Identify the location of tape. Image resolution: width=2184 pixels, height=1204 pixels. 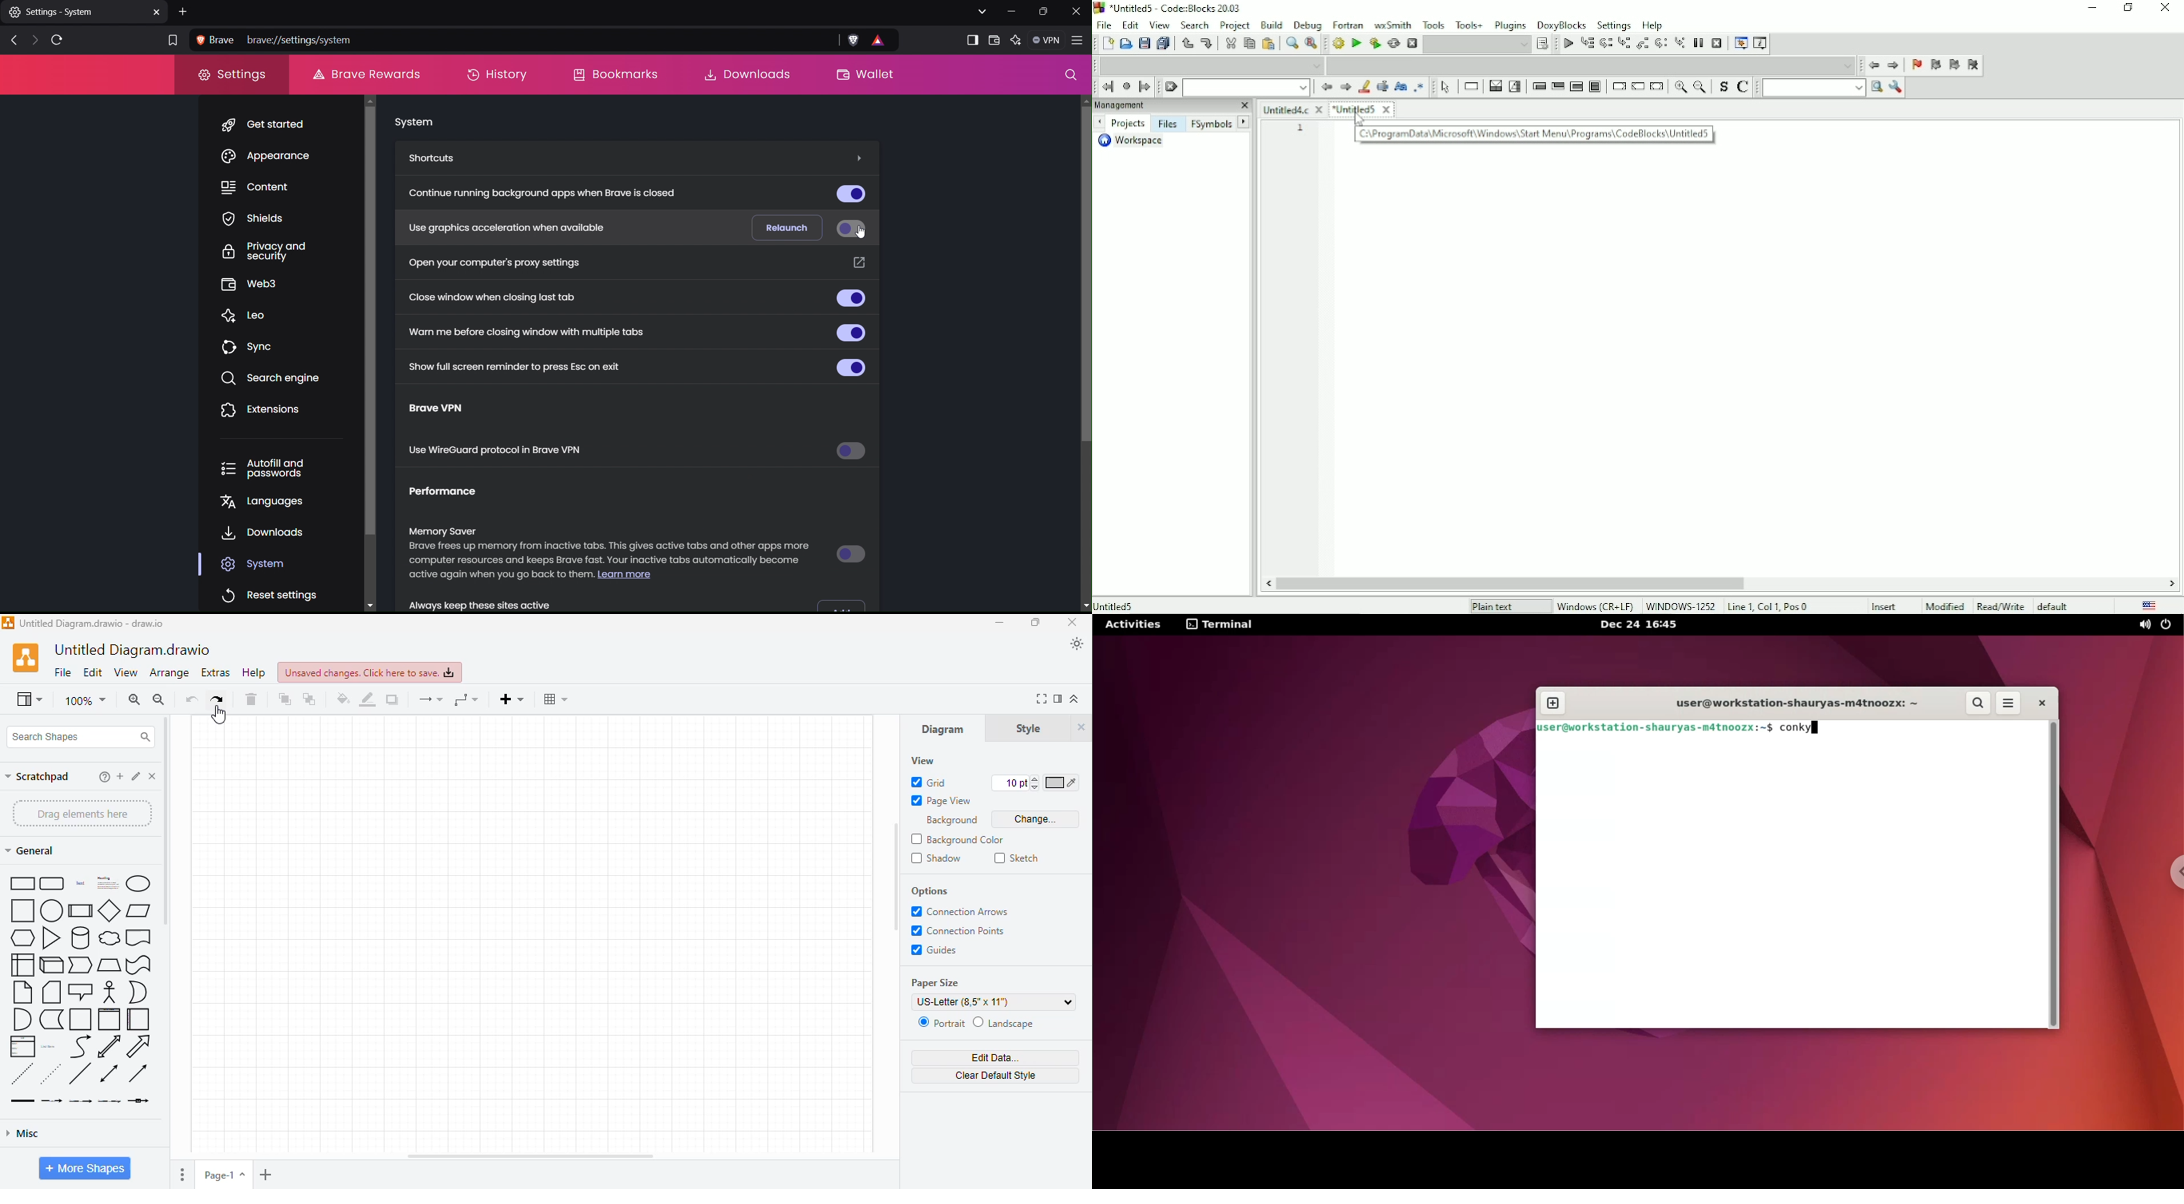
(138, 966).